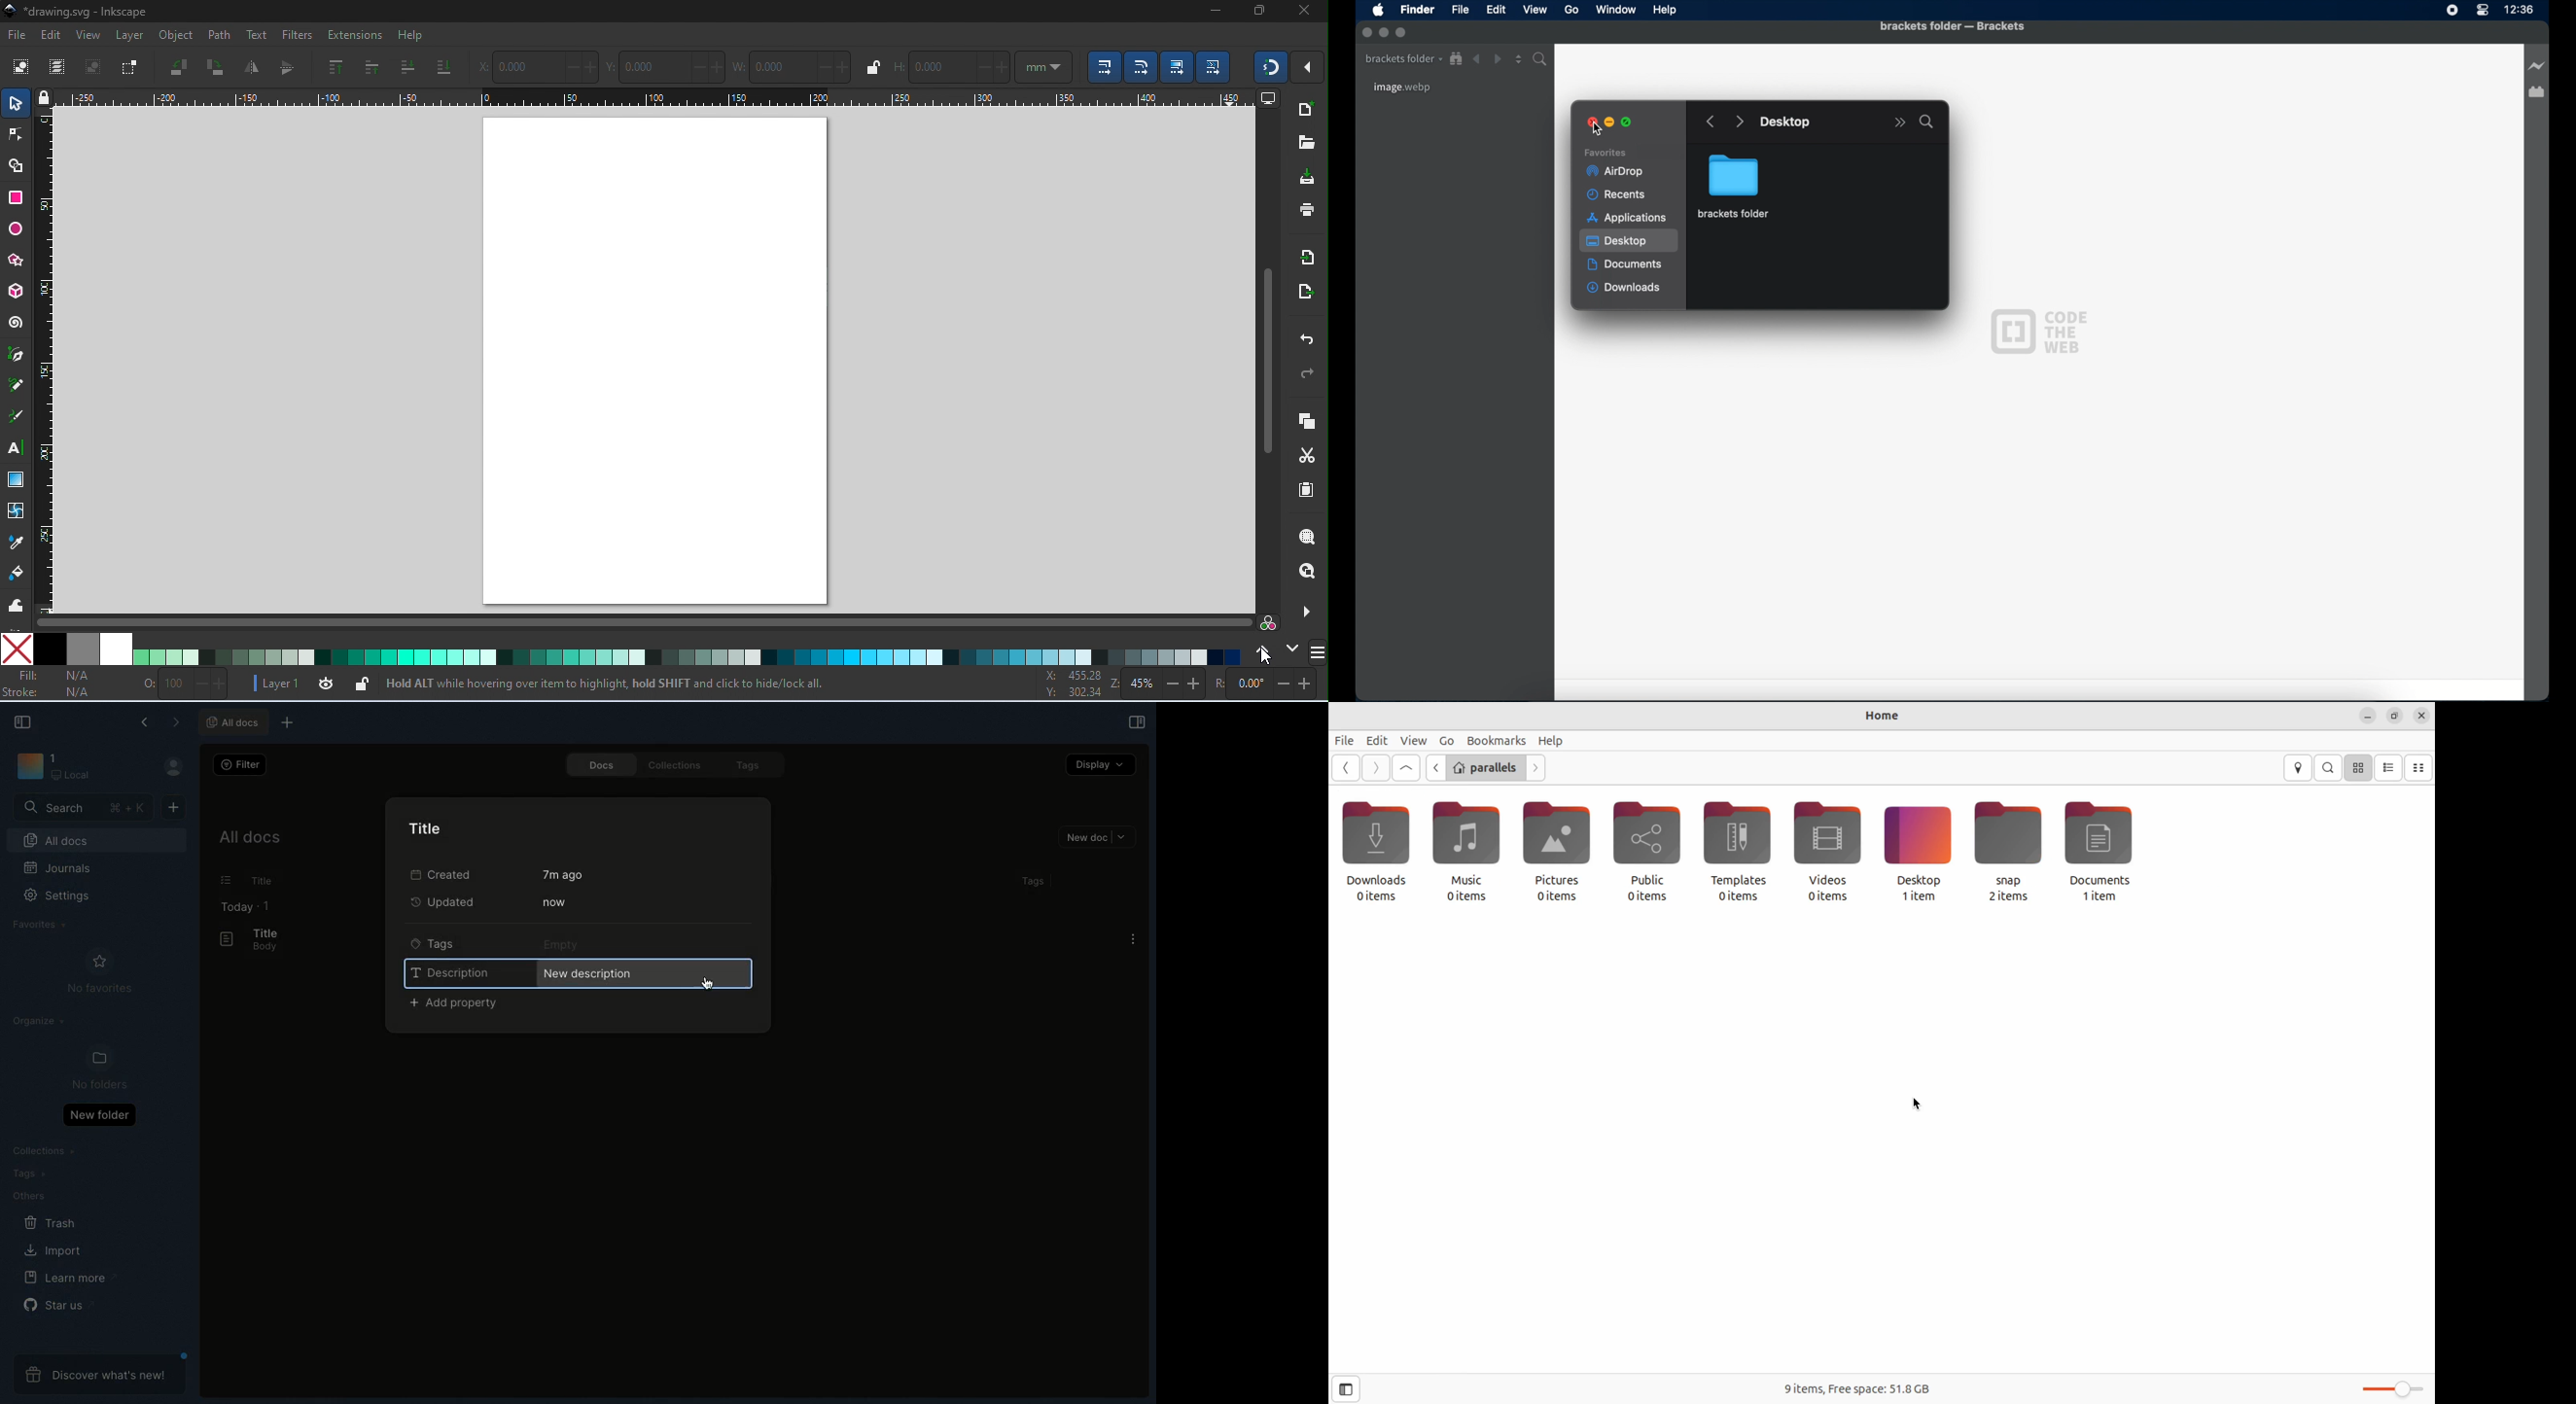 This screenshot has width=2576, height=1428. What do you see at coordinates (19, 355) in the screenshot?
I see `pen ` at bounding box center [19, 355].